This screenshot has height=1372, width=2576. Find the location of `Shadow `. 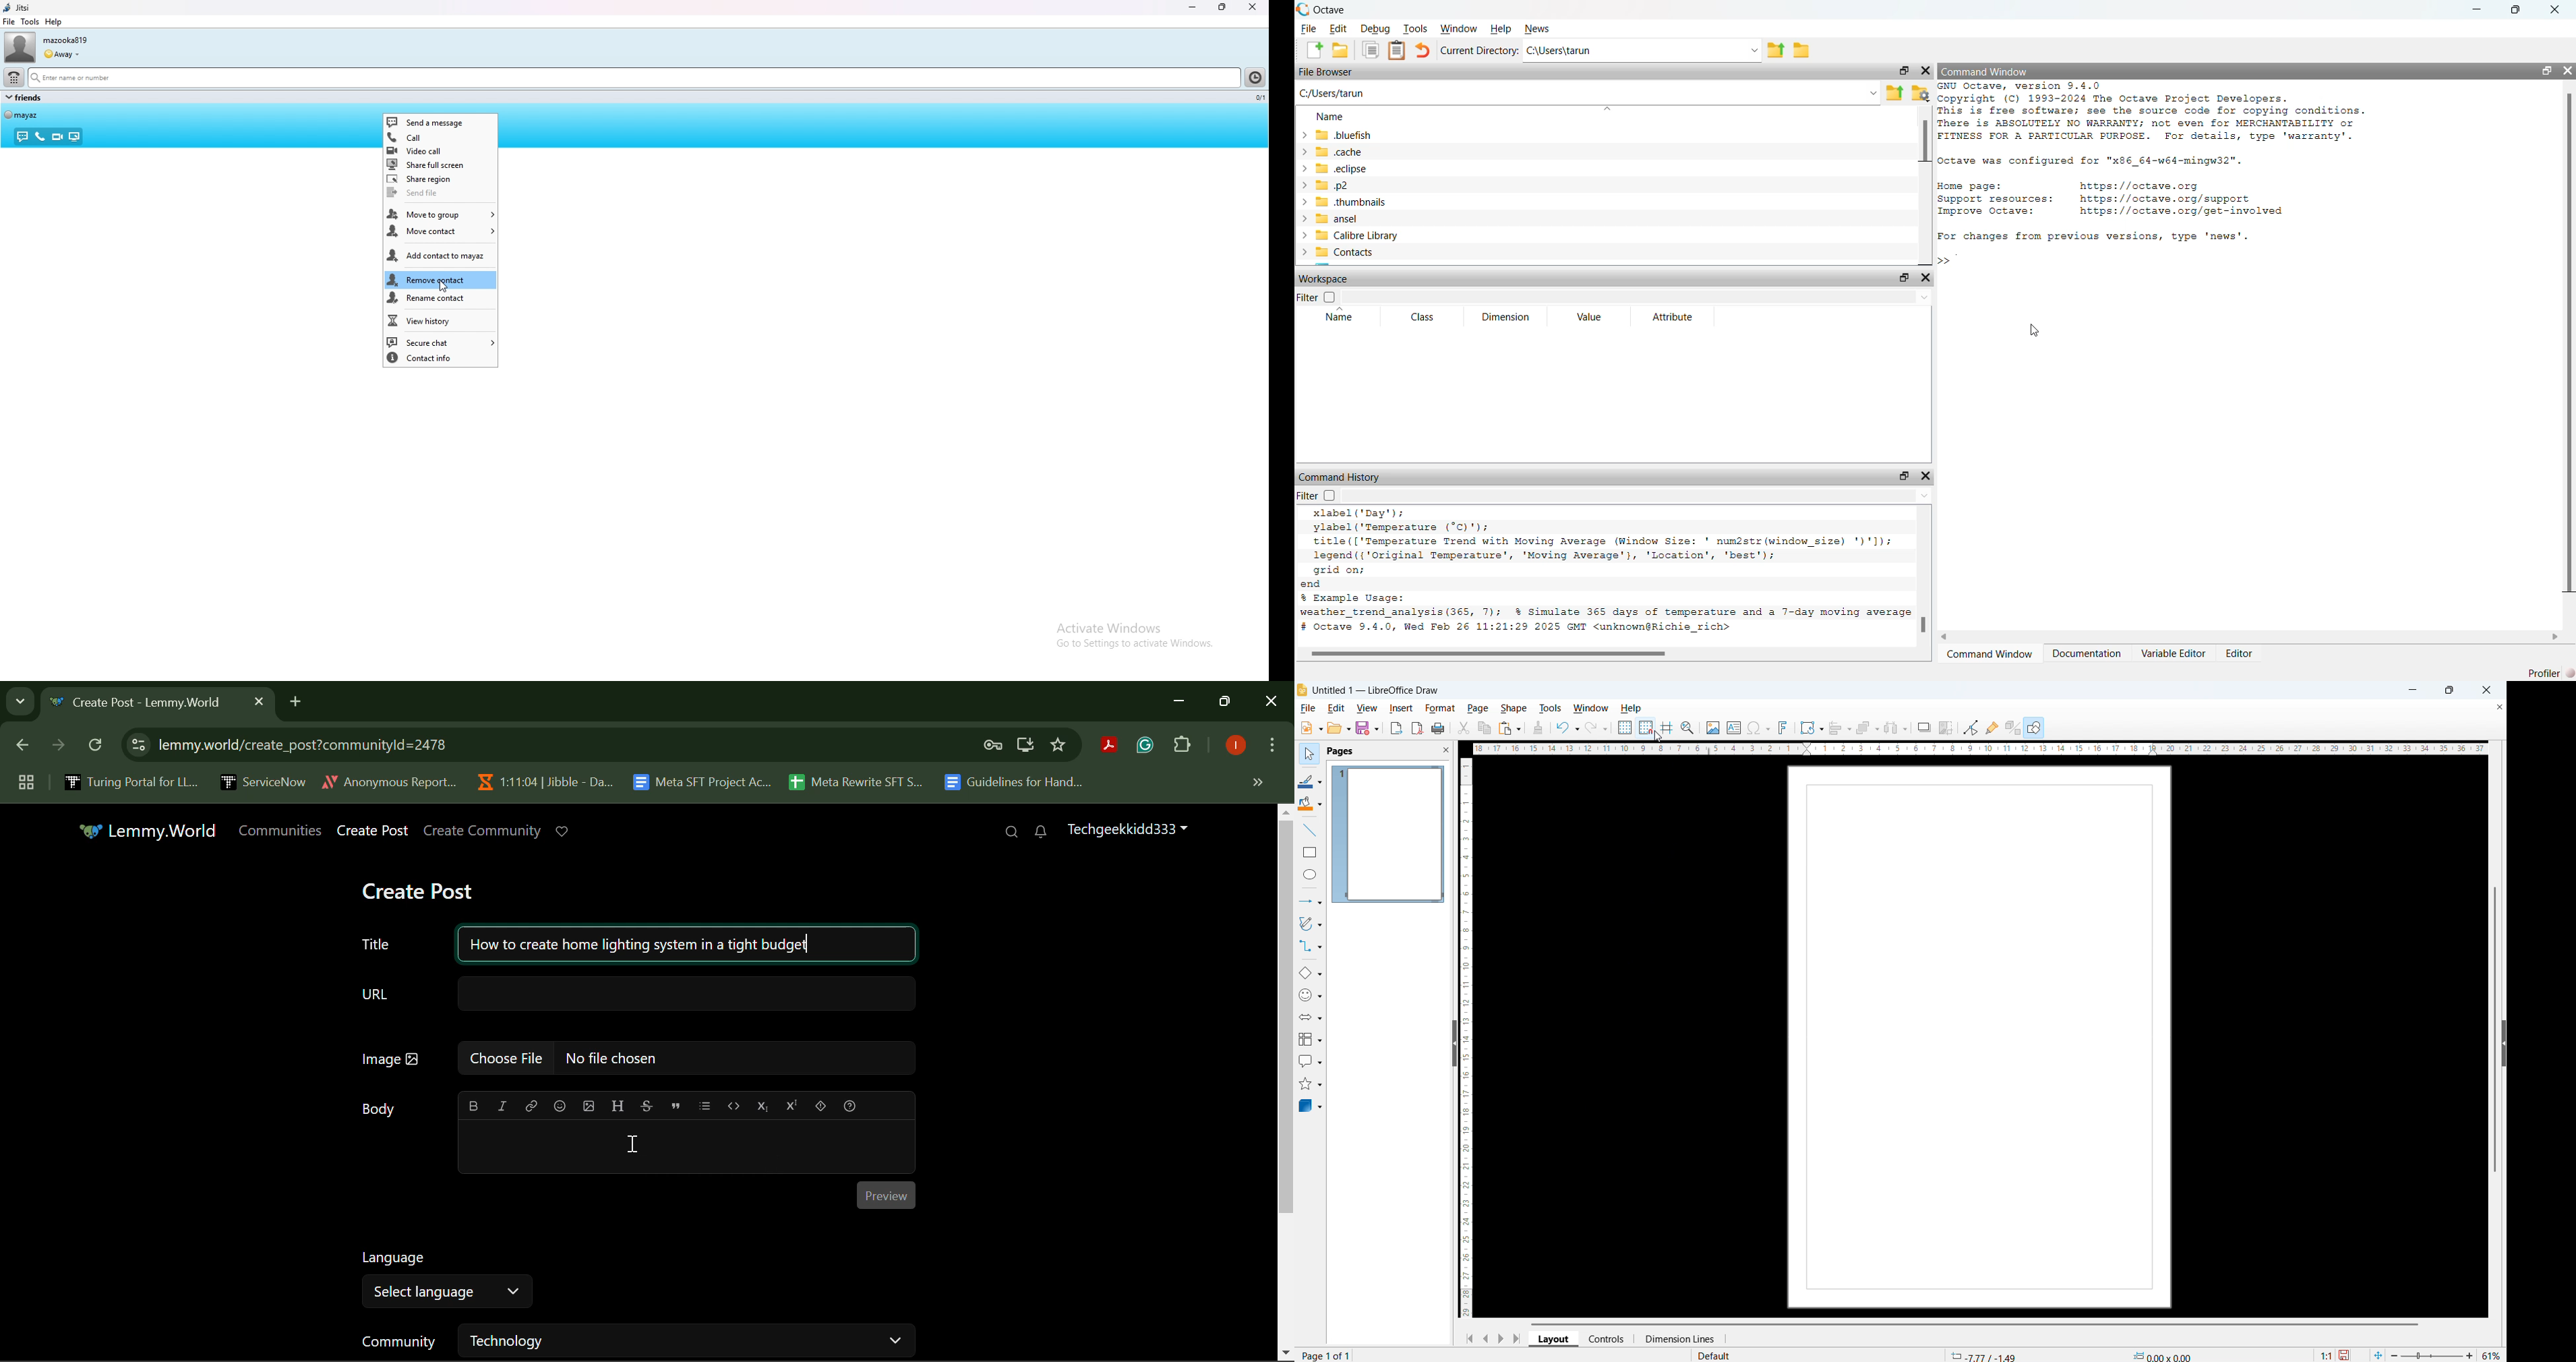

Shadow  is located at coordinates (1925, 726).